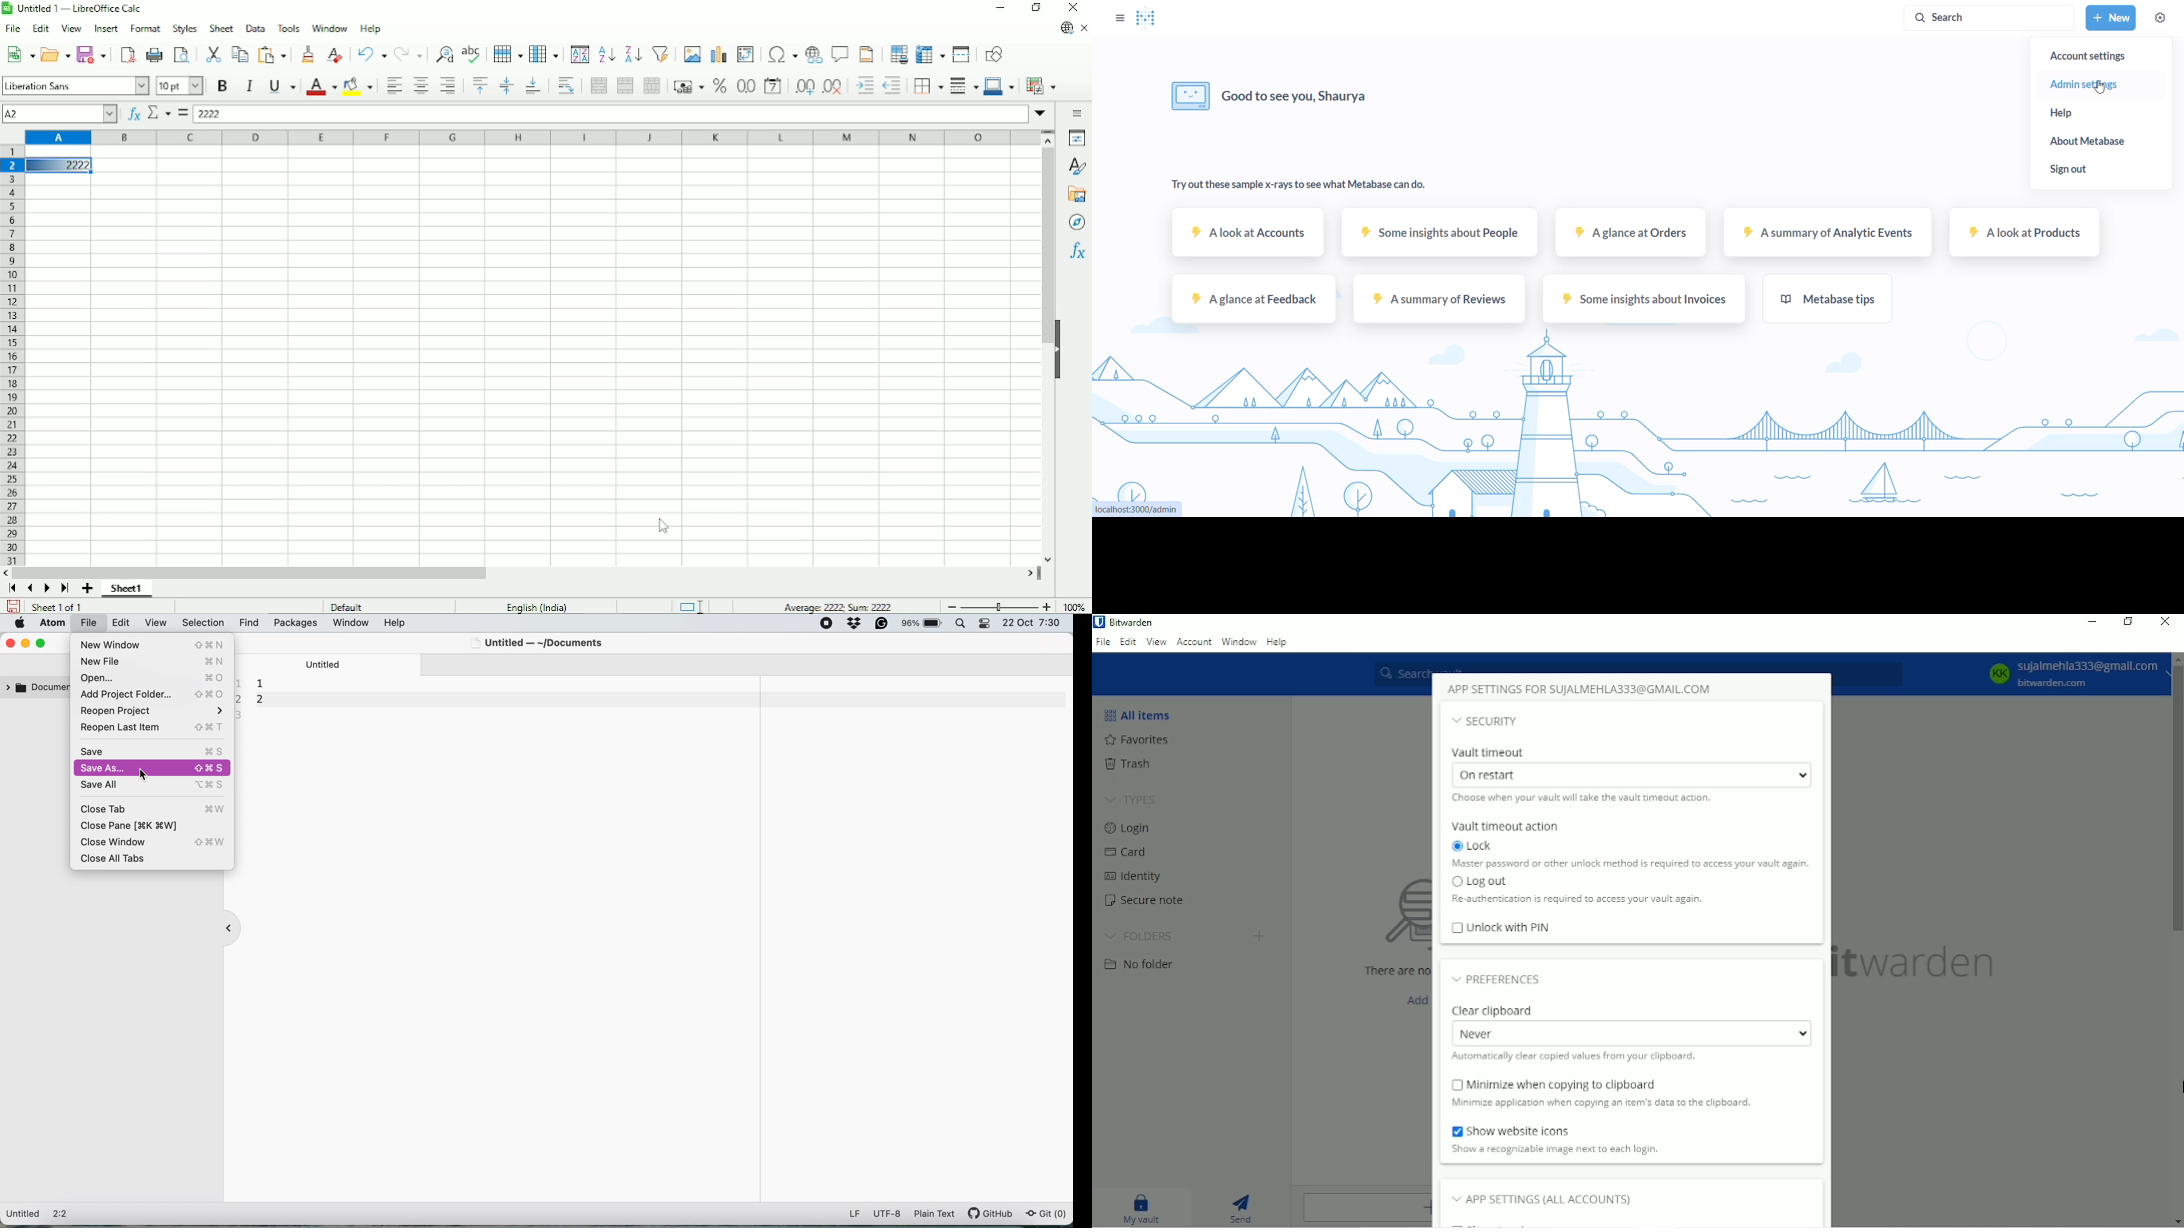 The width and height of the screenshot is (2184, 1232). I want to click on Merge and center, so click(599, 86).